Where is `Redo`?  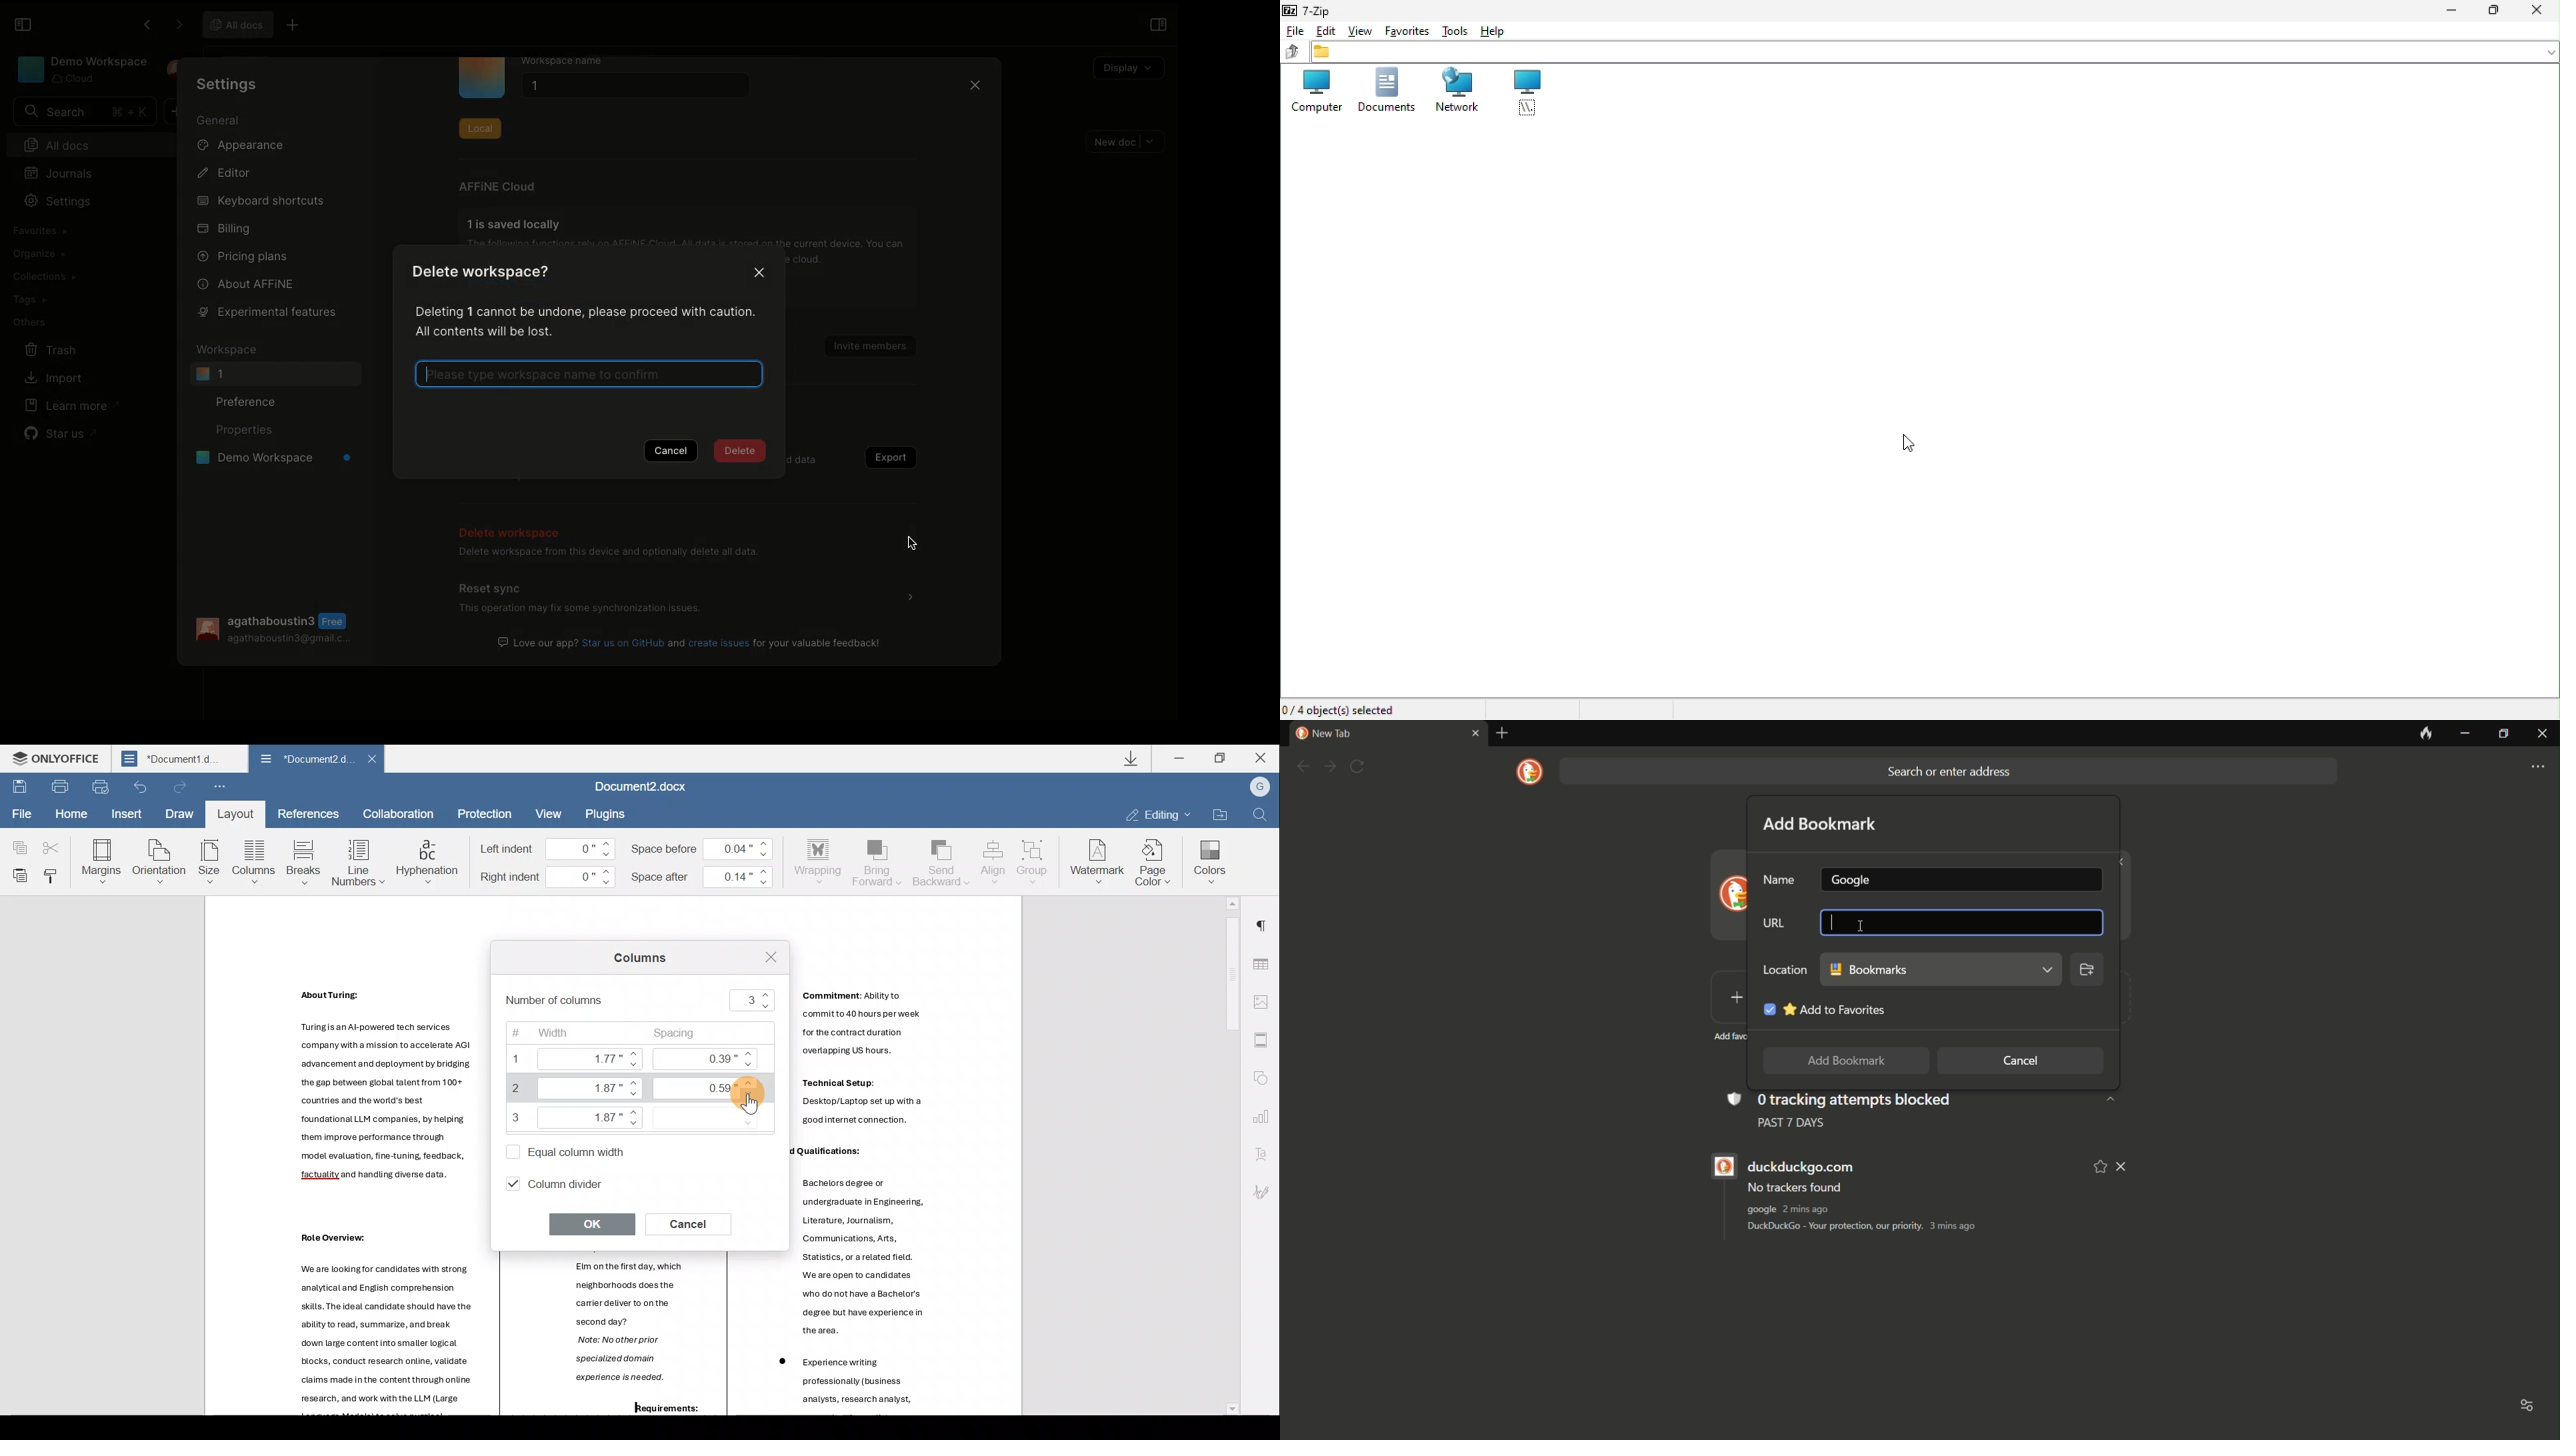
Redo is located at coordinates (181, 787).